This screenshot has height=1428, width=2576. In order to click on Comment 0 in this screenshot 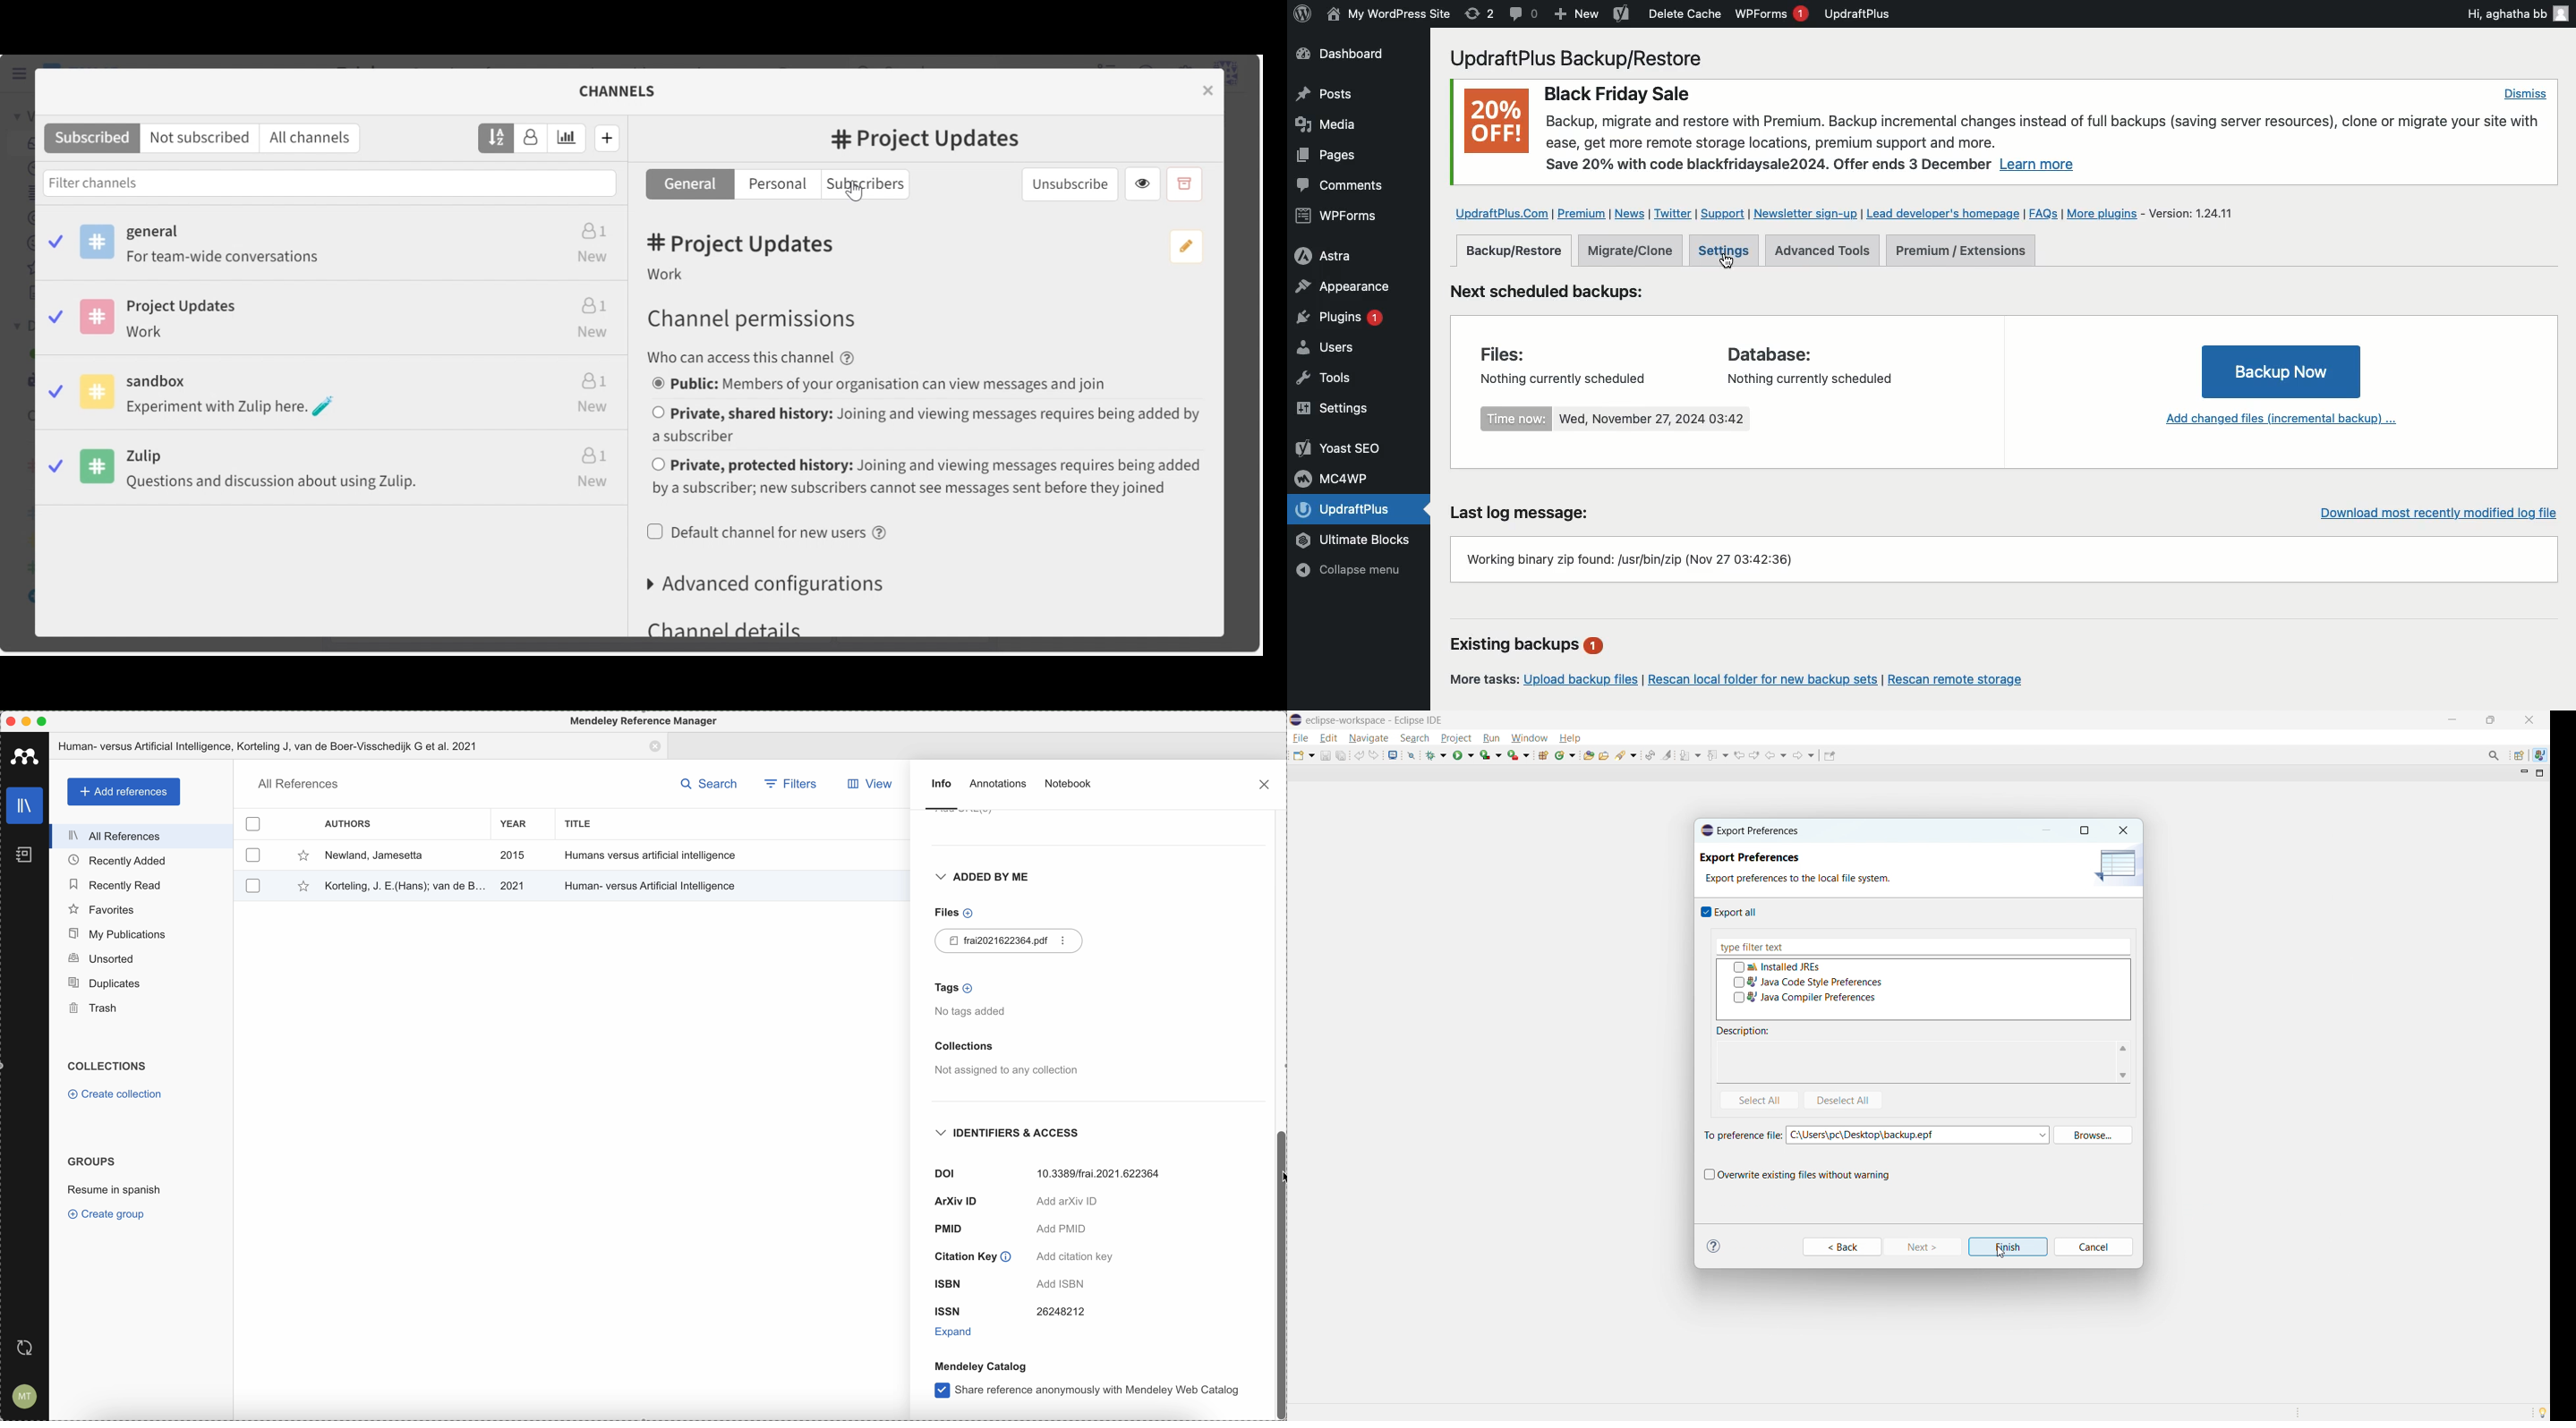, I will do `click(1524, 13)`.